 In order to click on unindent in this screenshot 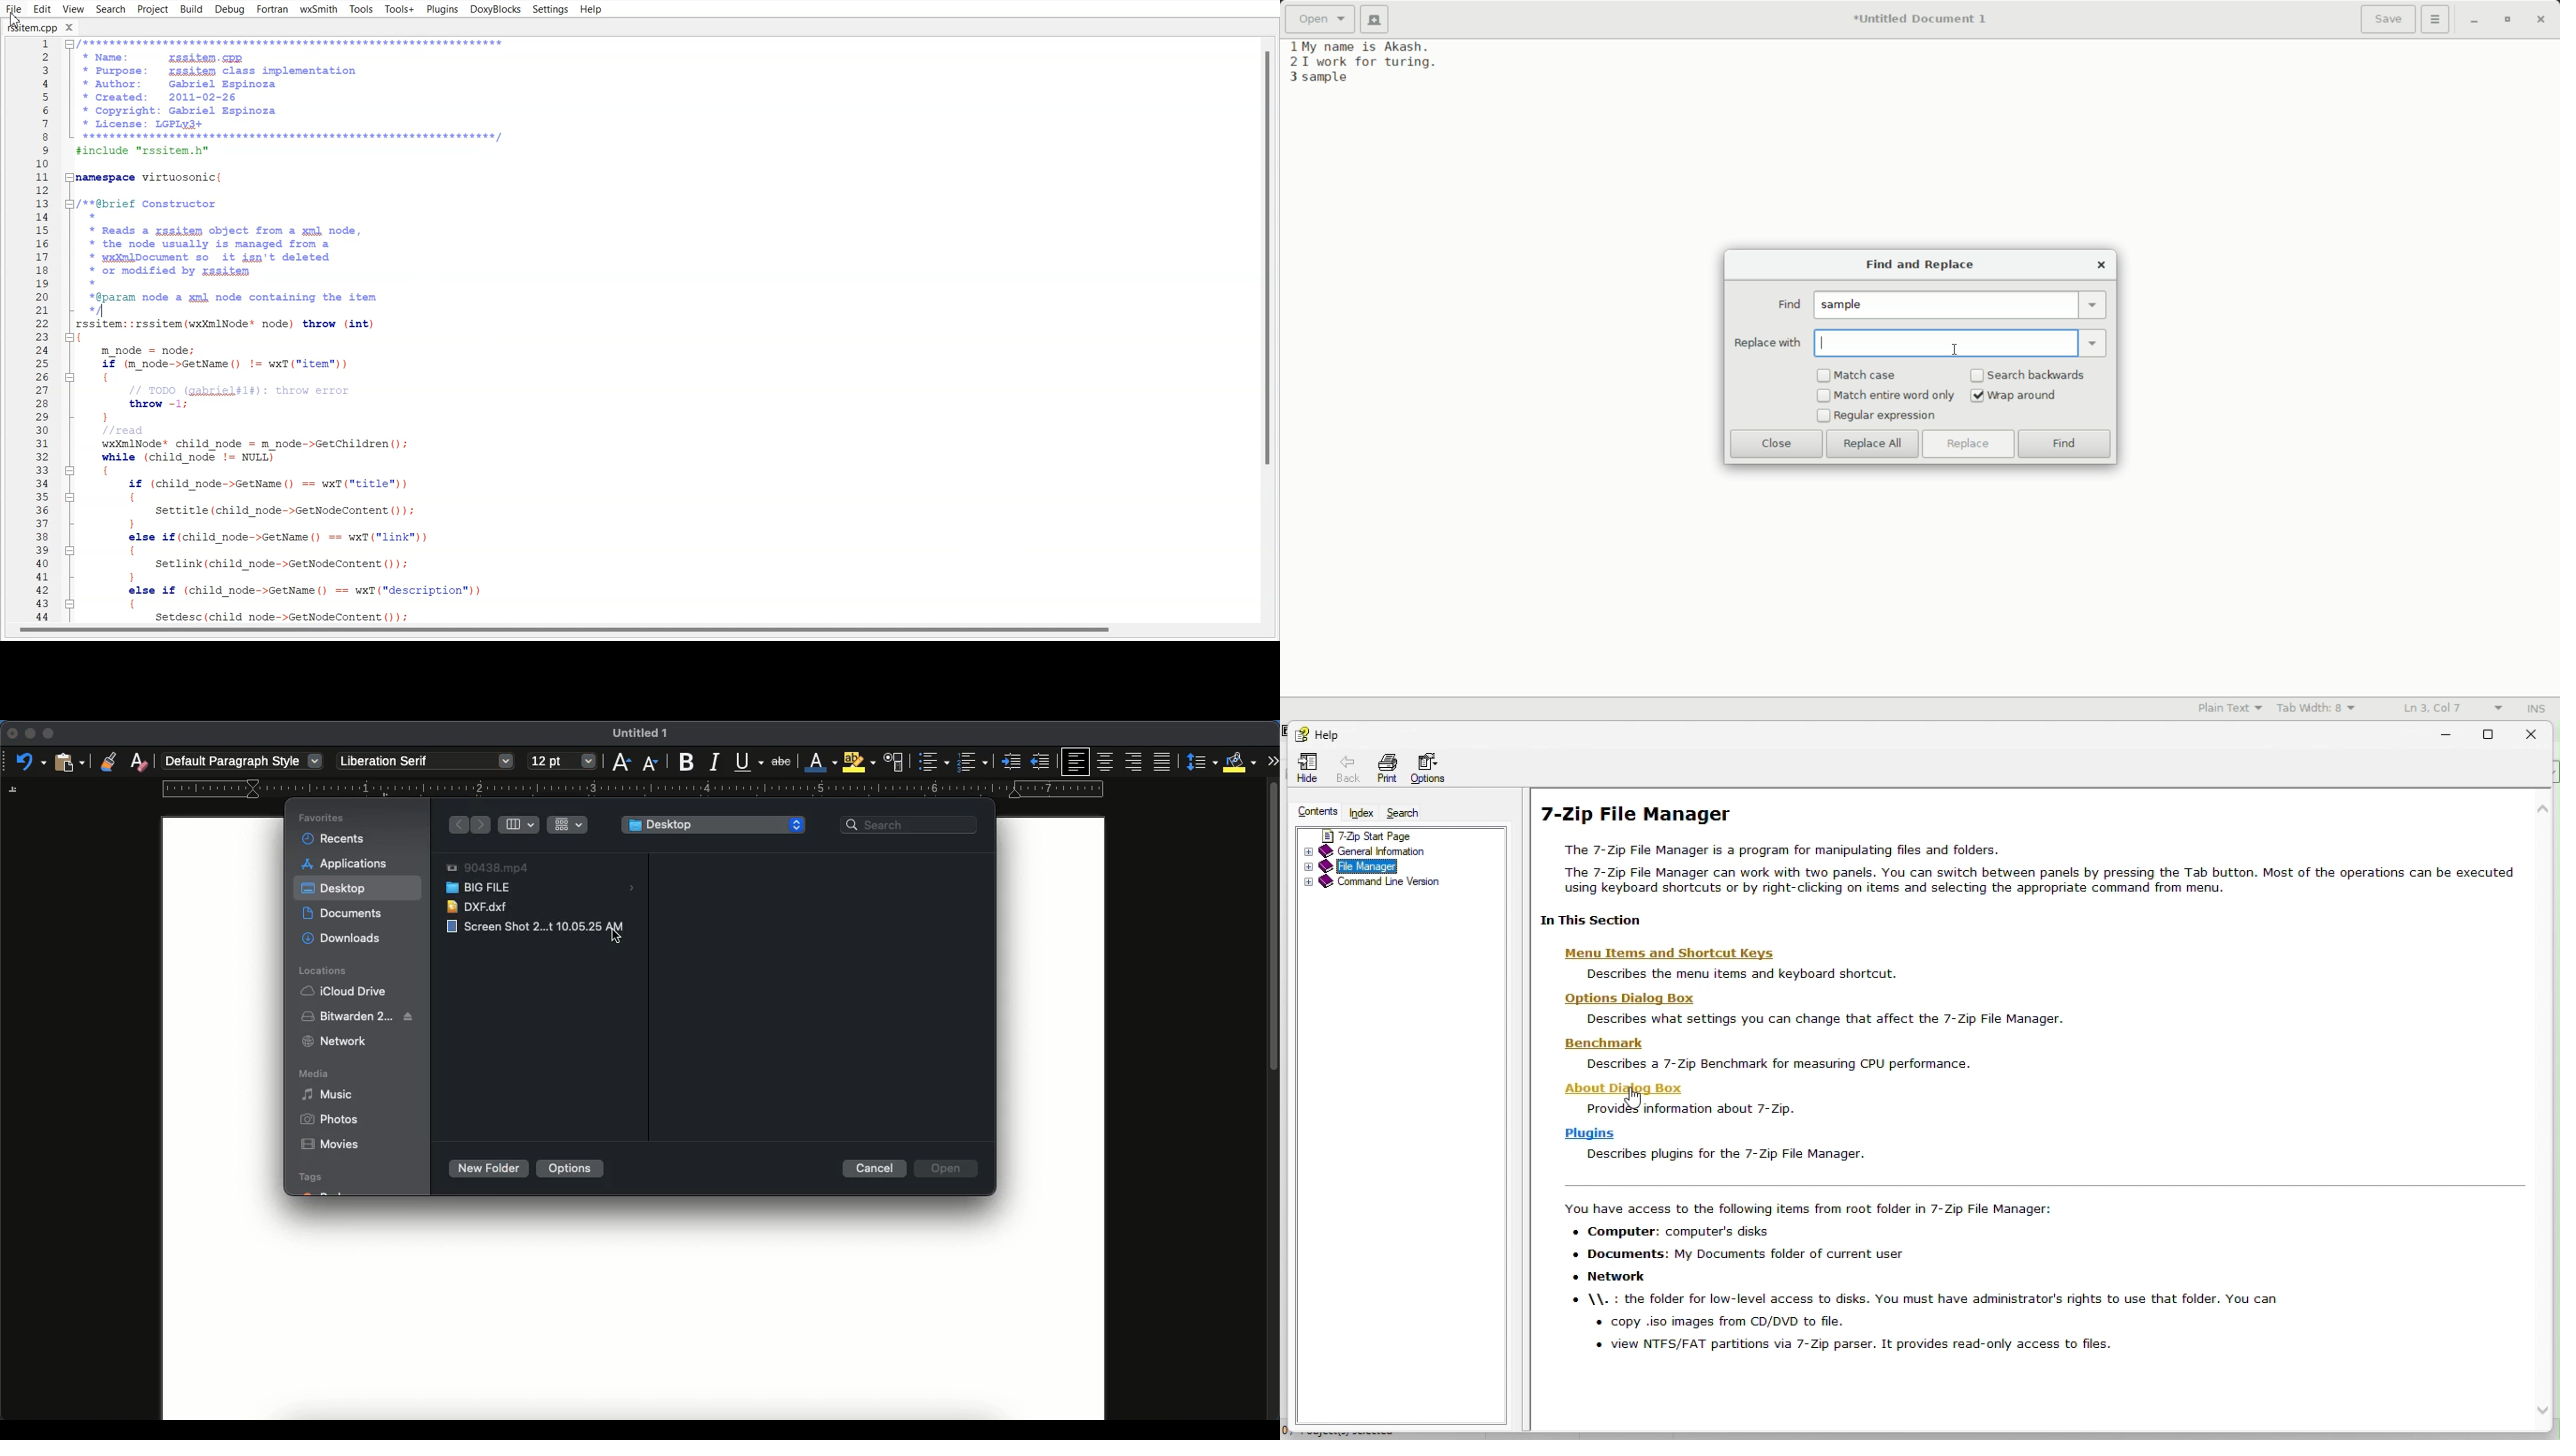, I will do `click(1042, 762)`.